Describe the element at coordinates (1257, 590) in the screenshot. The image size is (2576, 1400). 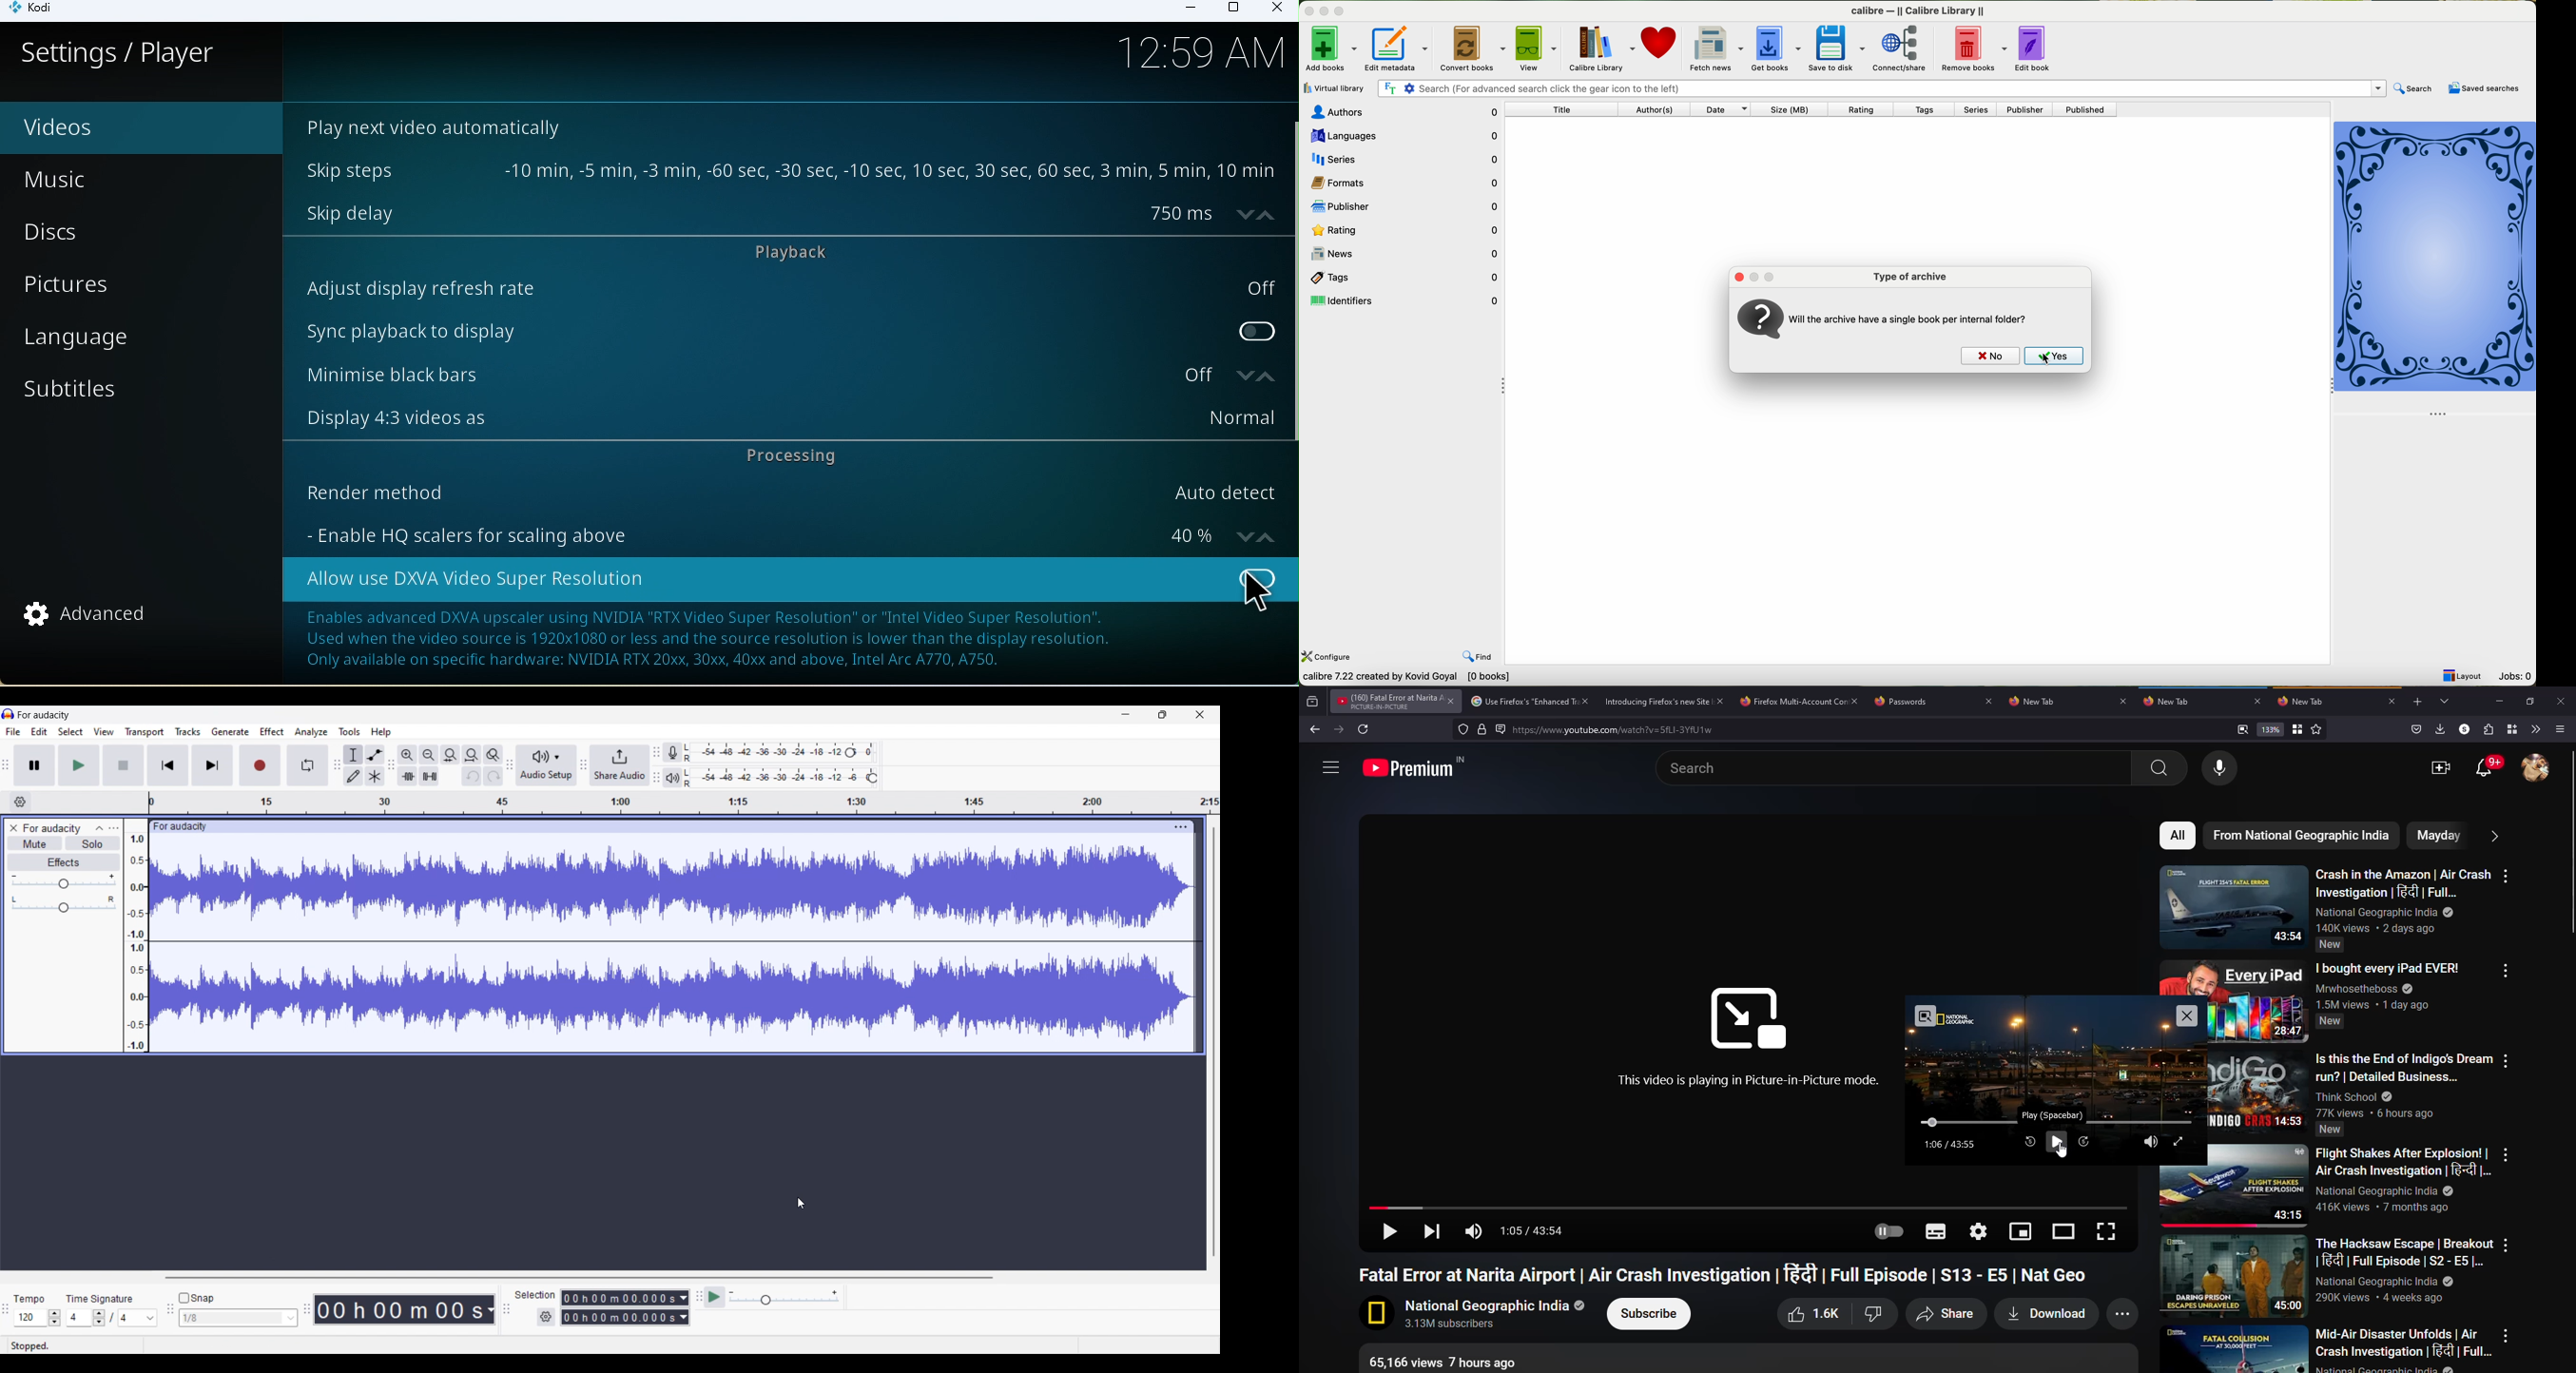
I see `Cursor` at that location.